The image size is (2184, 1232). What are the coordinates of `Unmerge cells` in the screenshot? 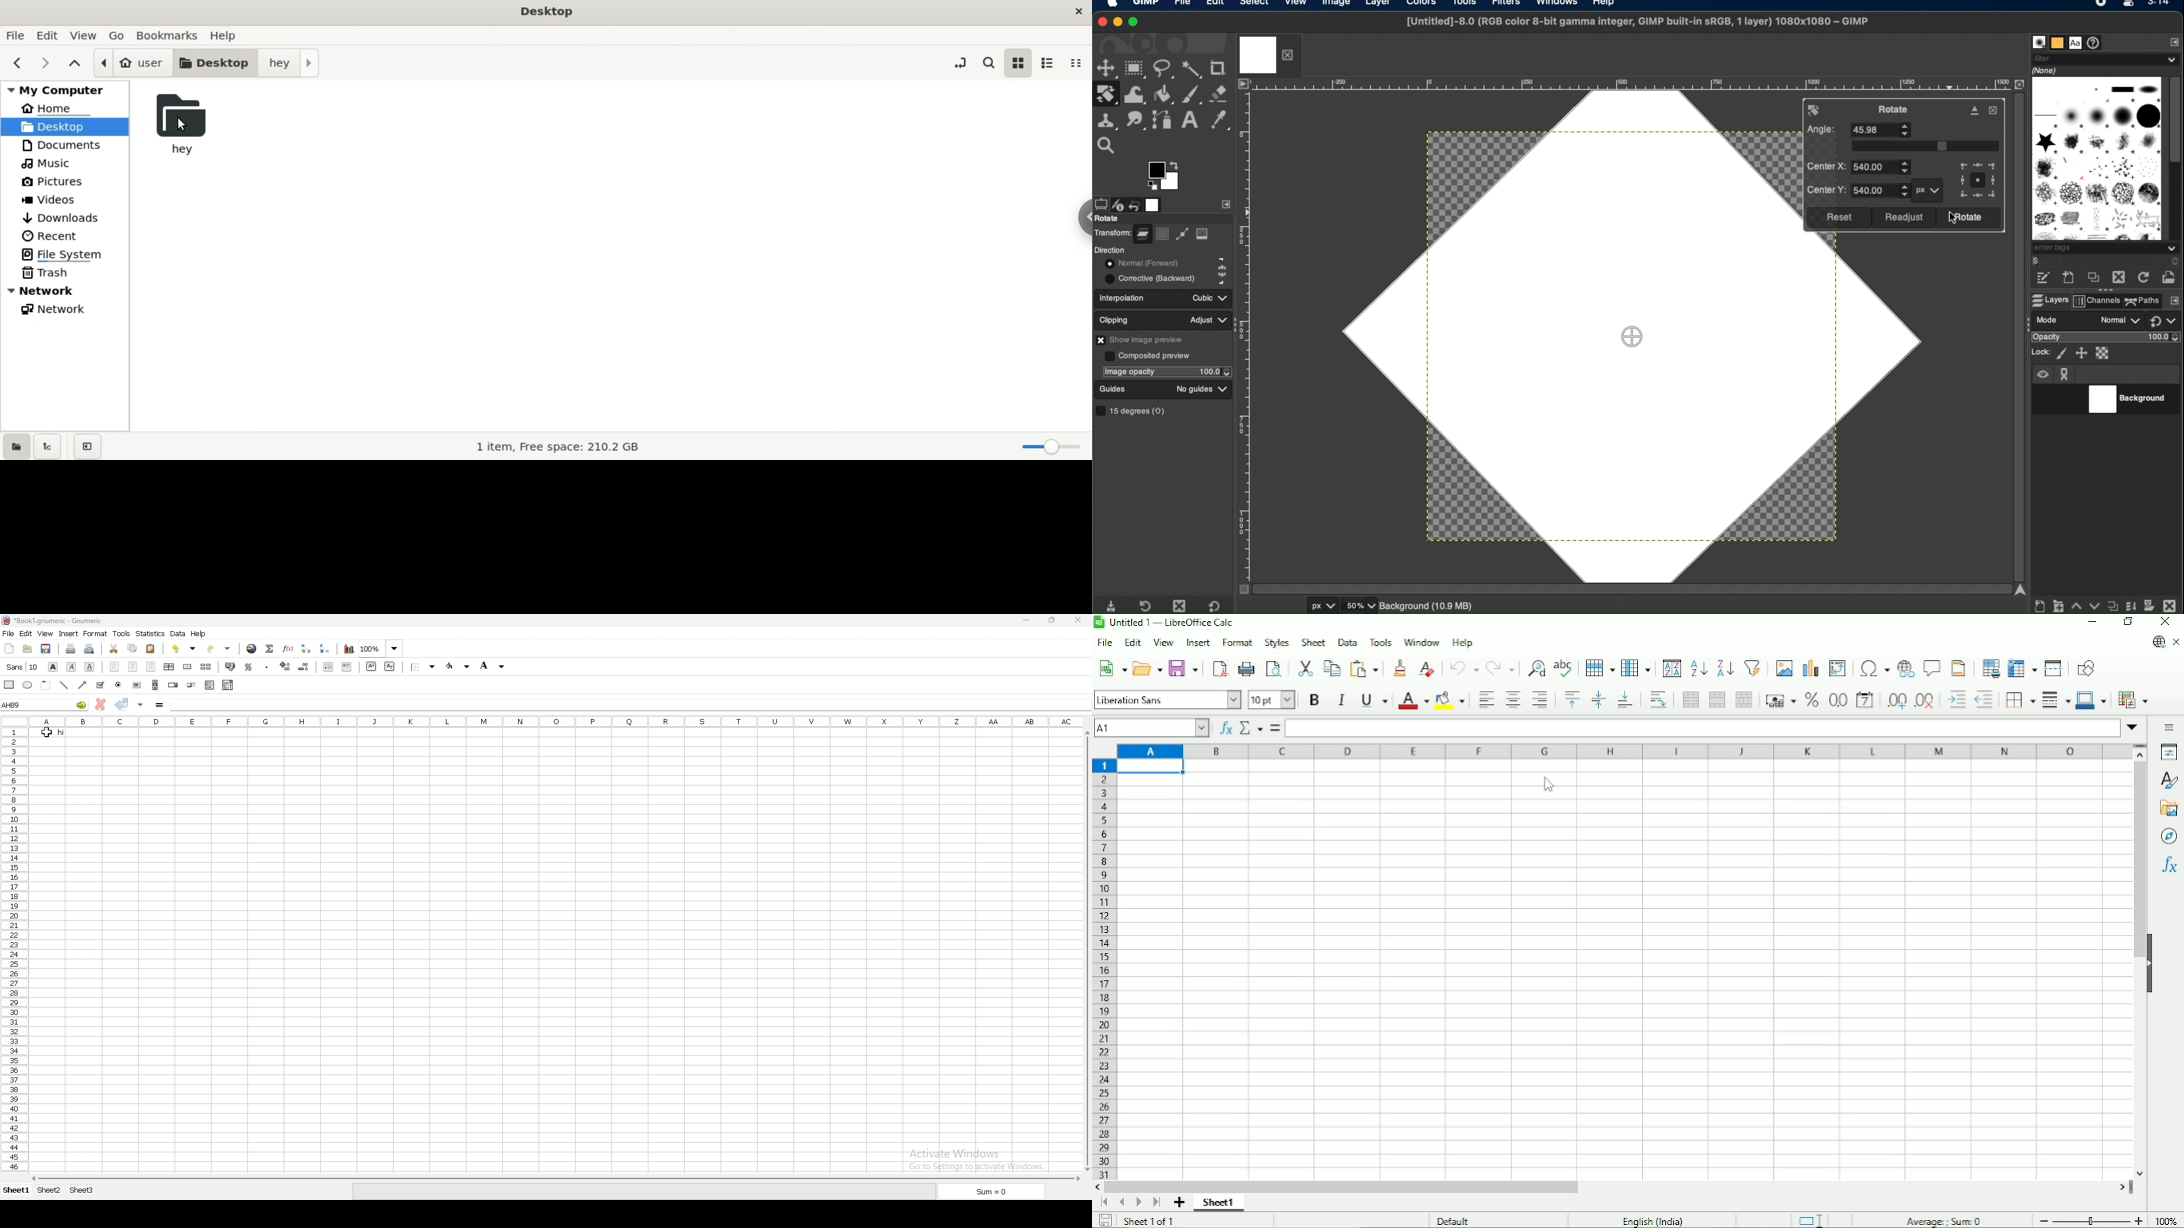 It's located at (1744, 700).